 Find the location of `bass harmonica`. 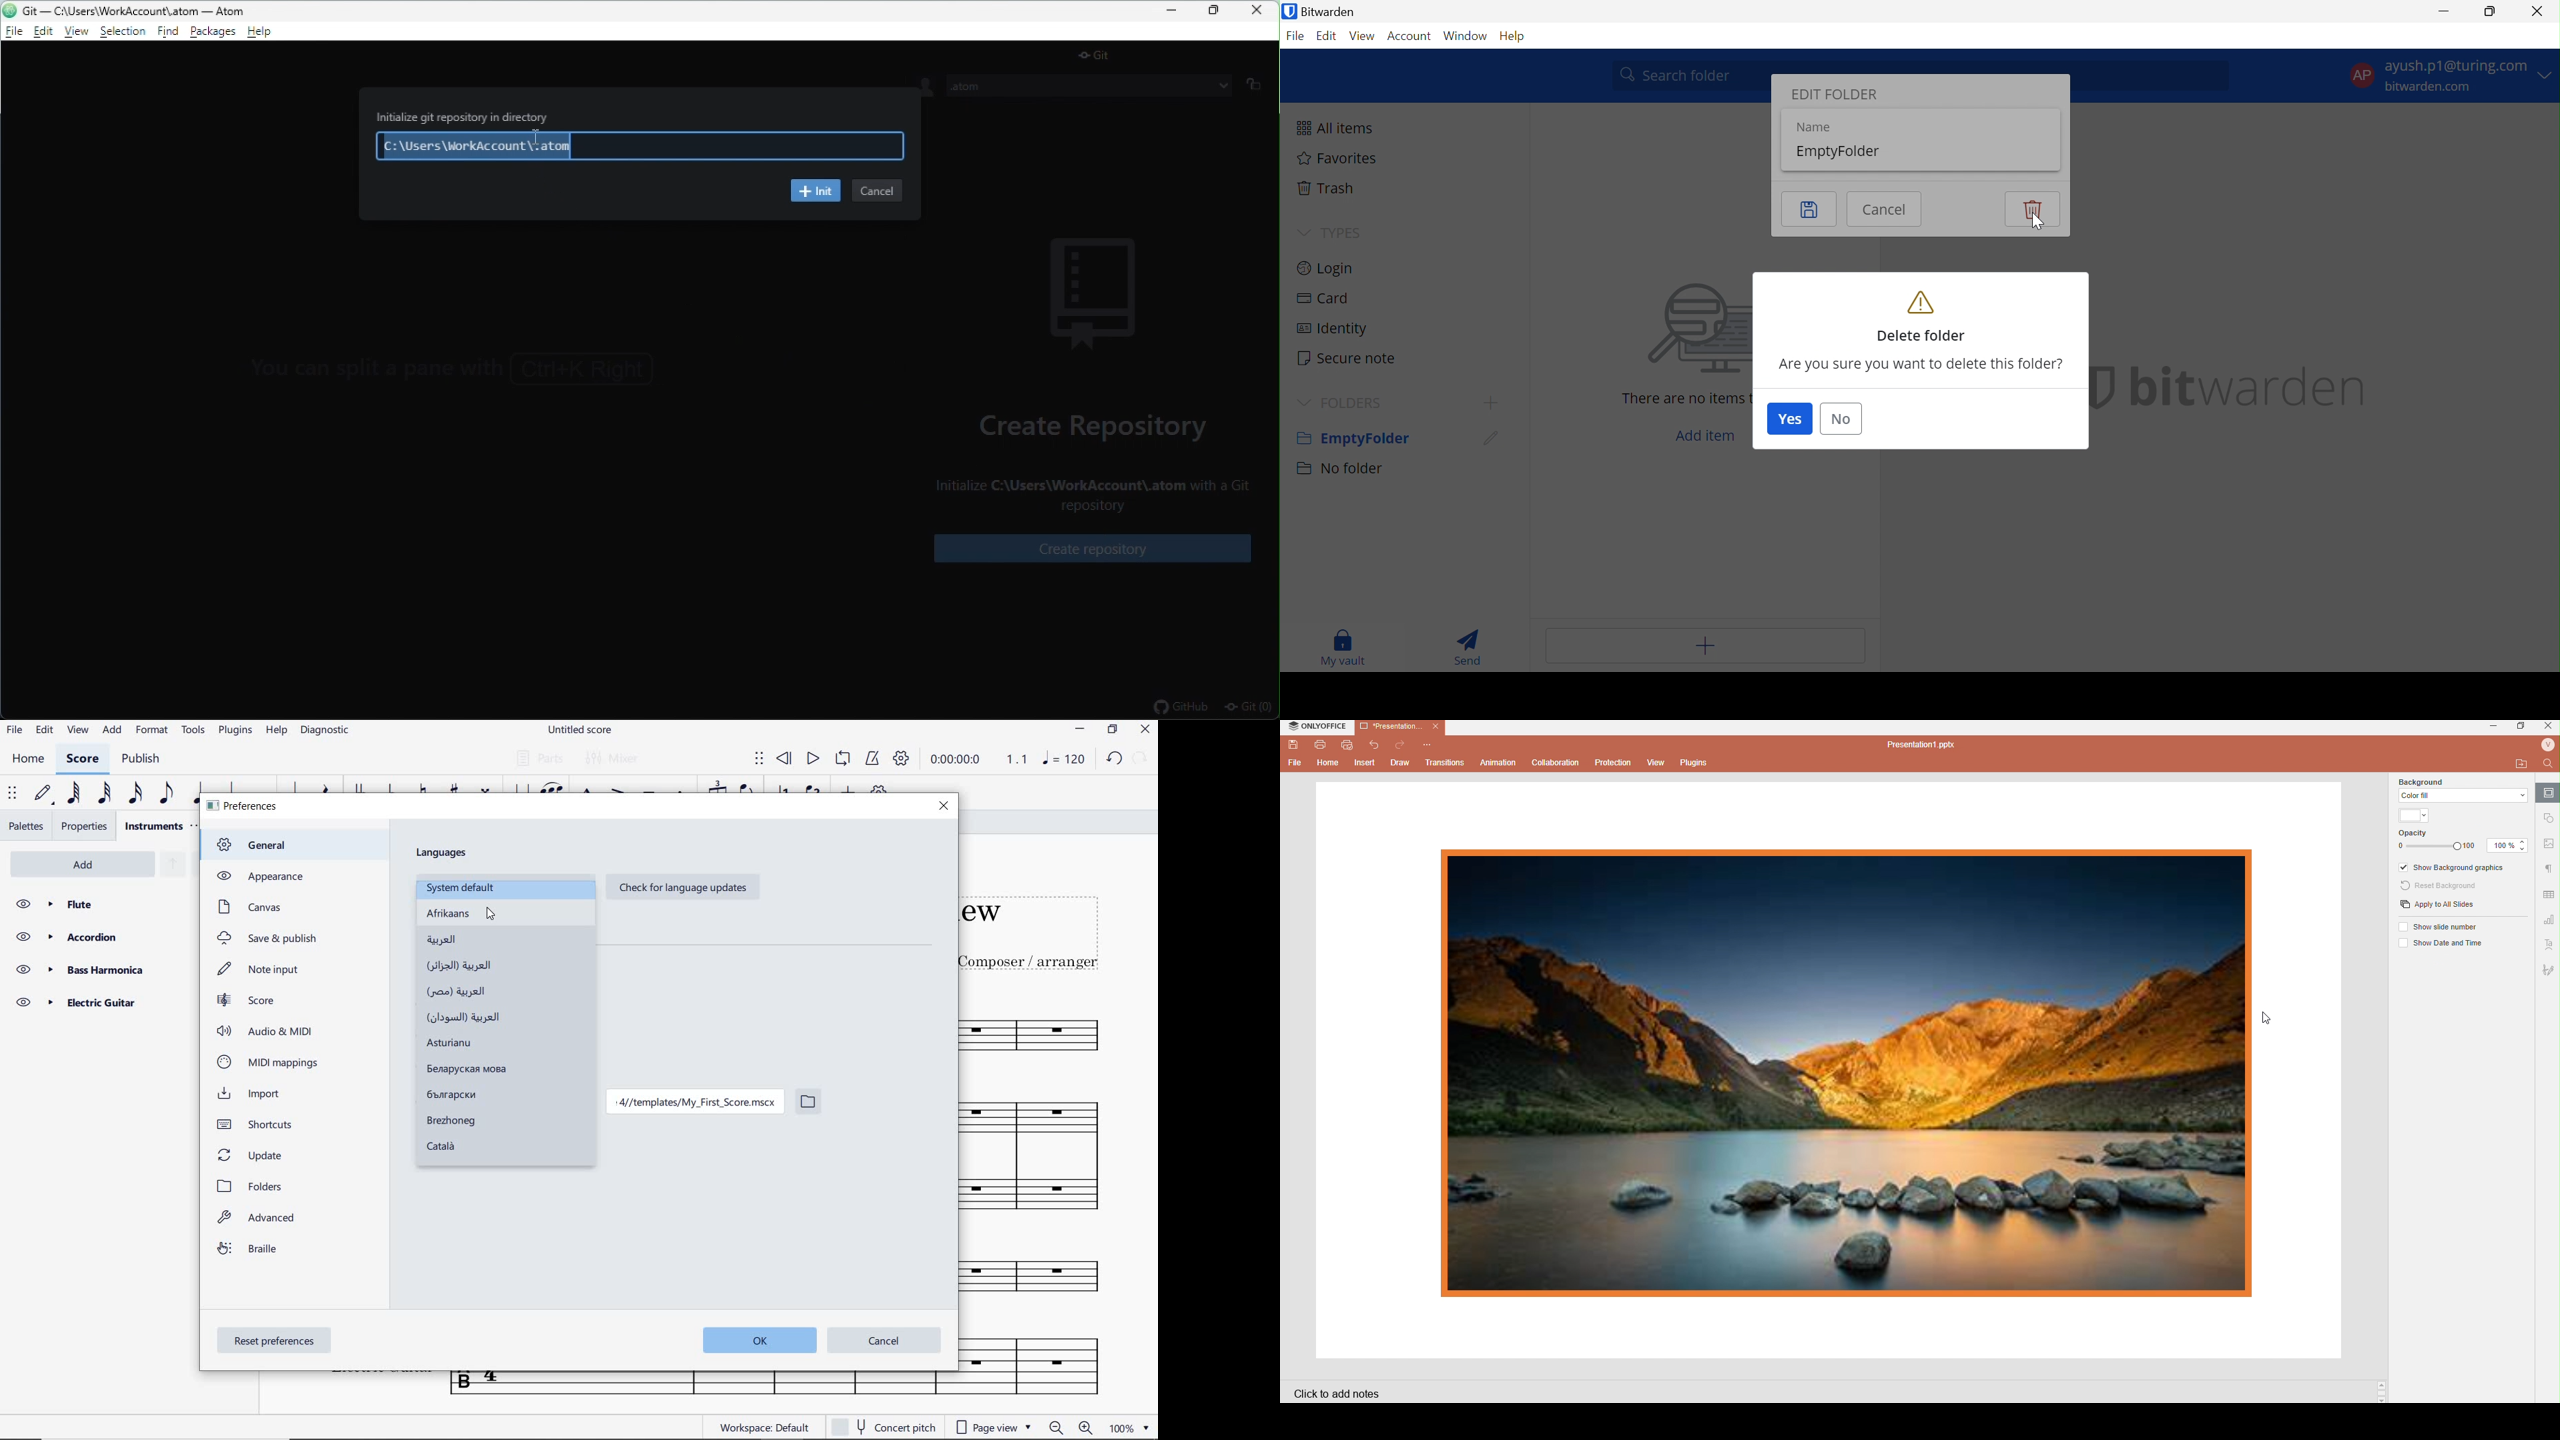

bass harmonica is located at coordinates (99, 970).